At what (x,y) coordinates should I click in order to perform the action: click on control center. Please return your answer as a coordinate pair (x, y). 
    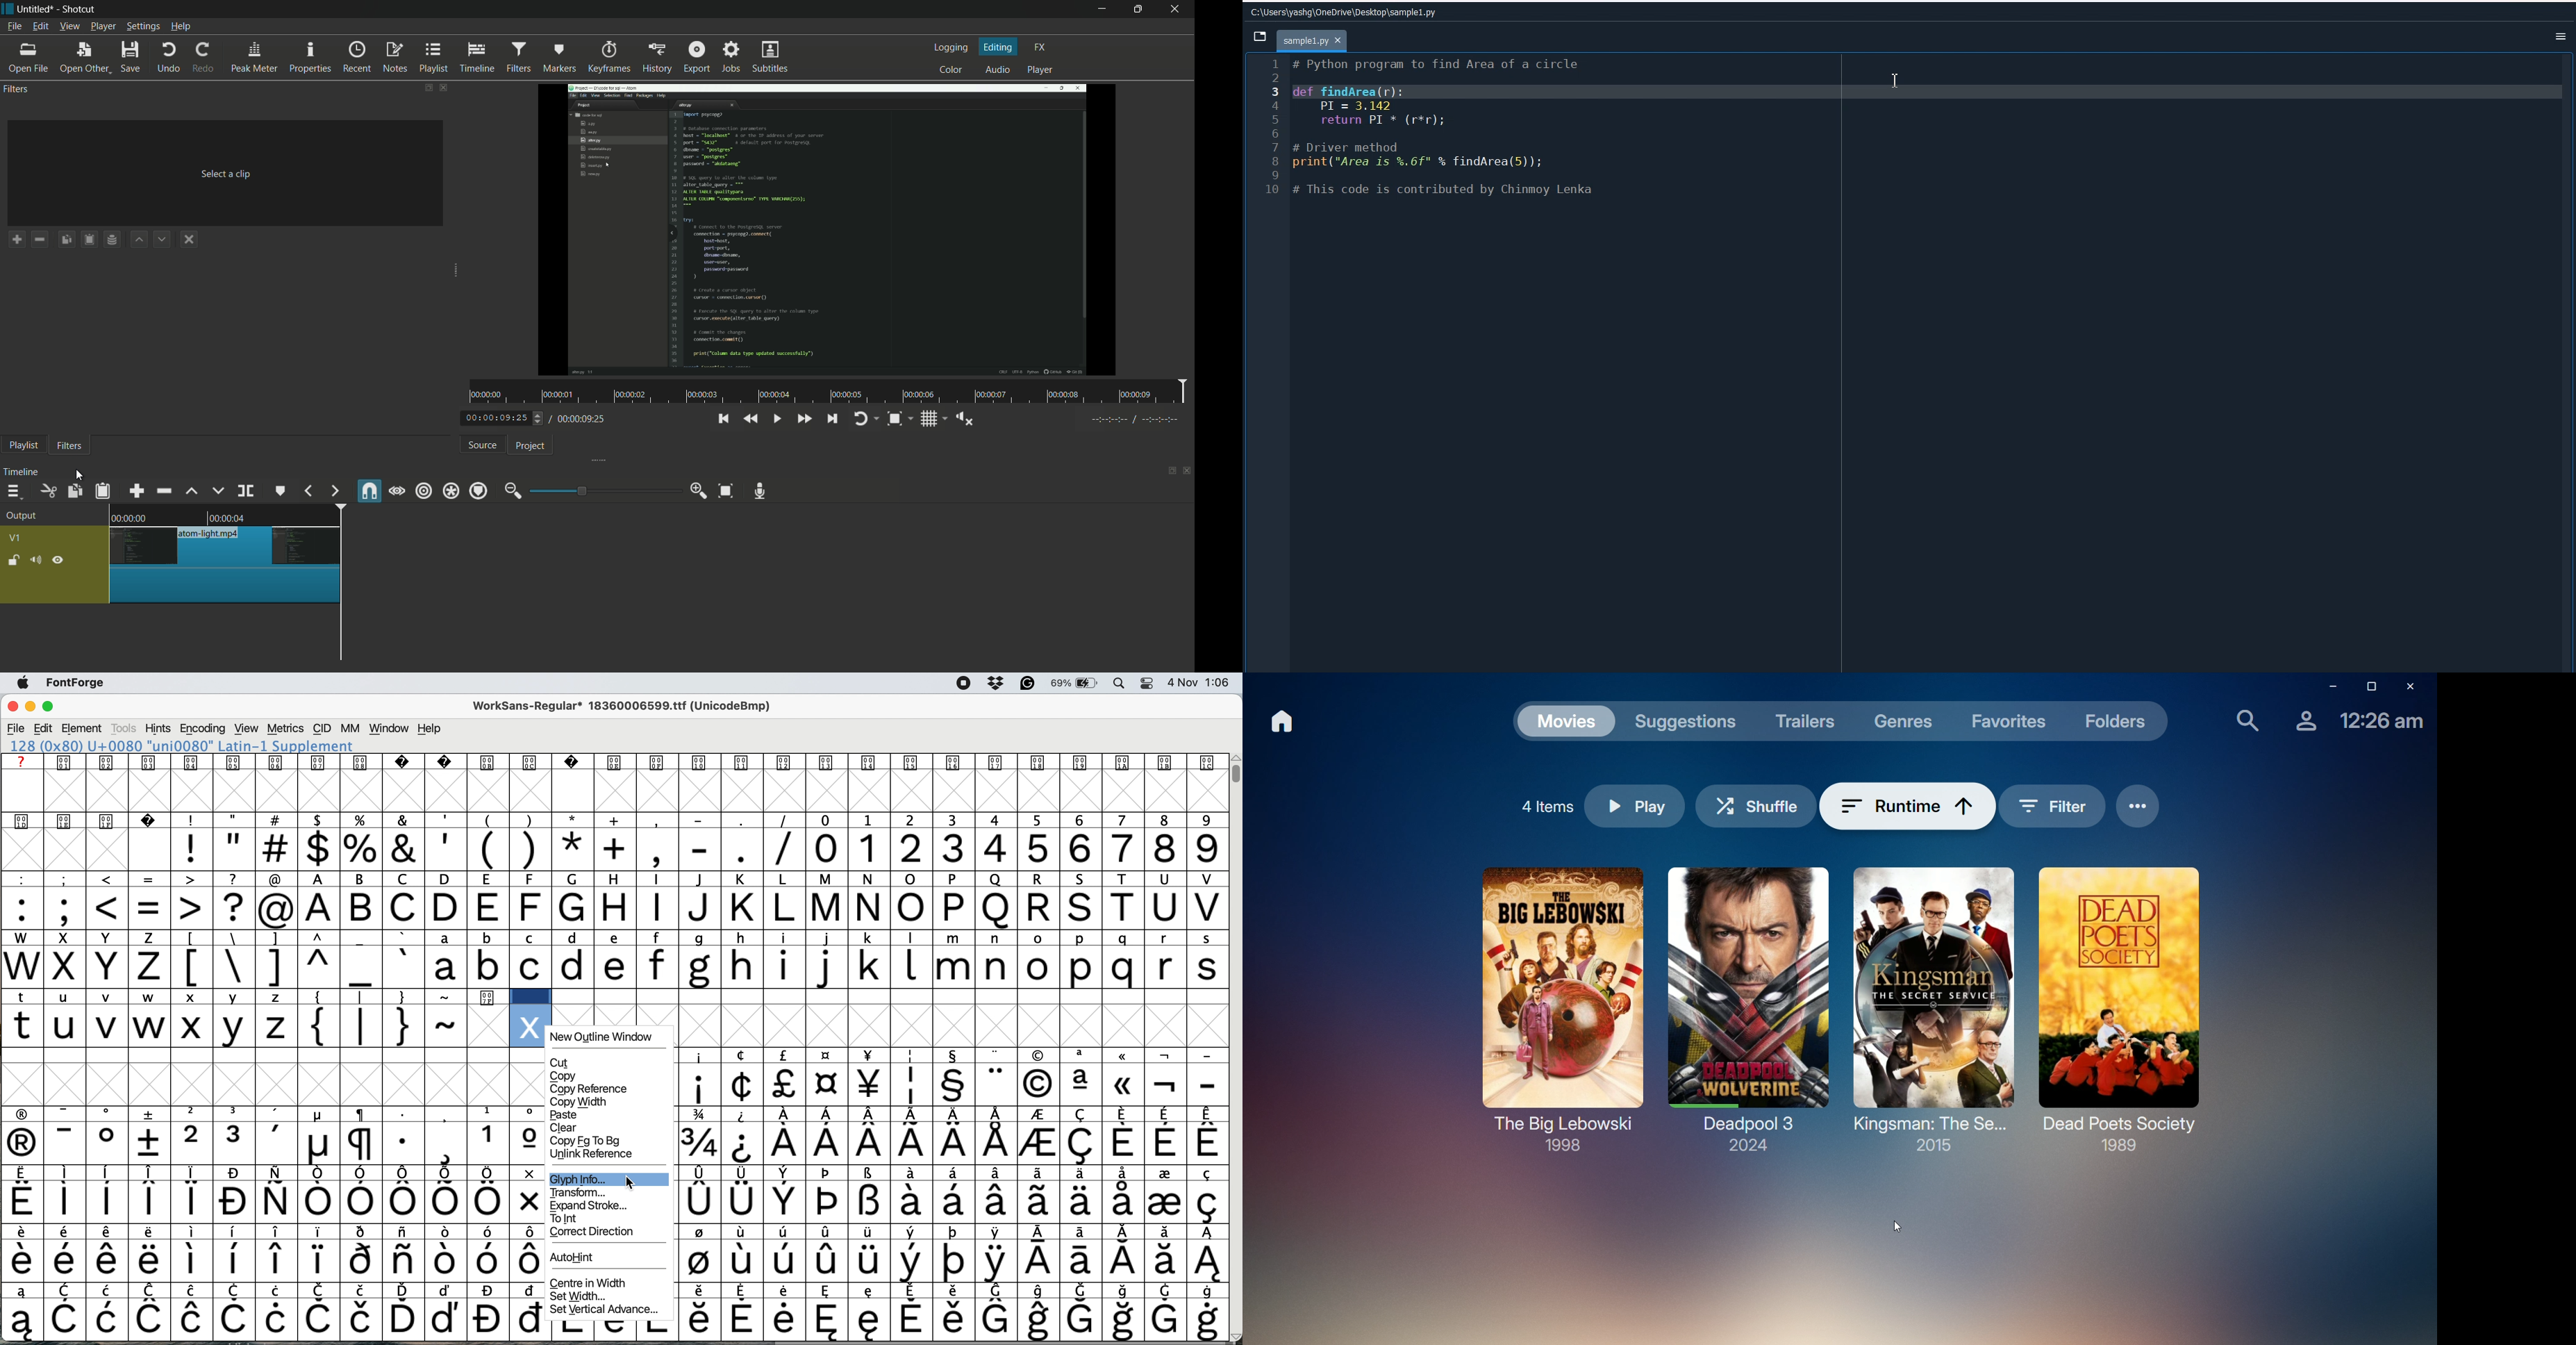
    Looking at the image, I should click on (1145, 682).